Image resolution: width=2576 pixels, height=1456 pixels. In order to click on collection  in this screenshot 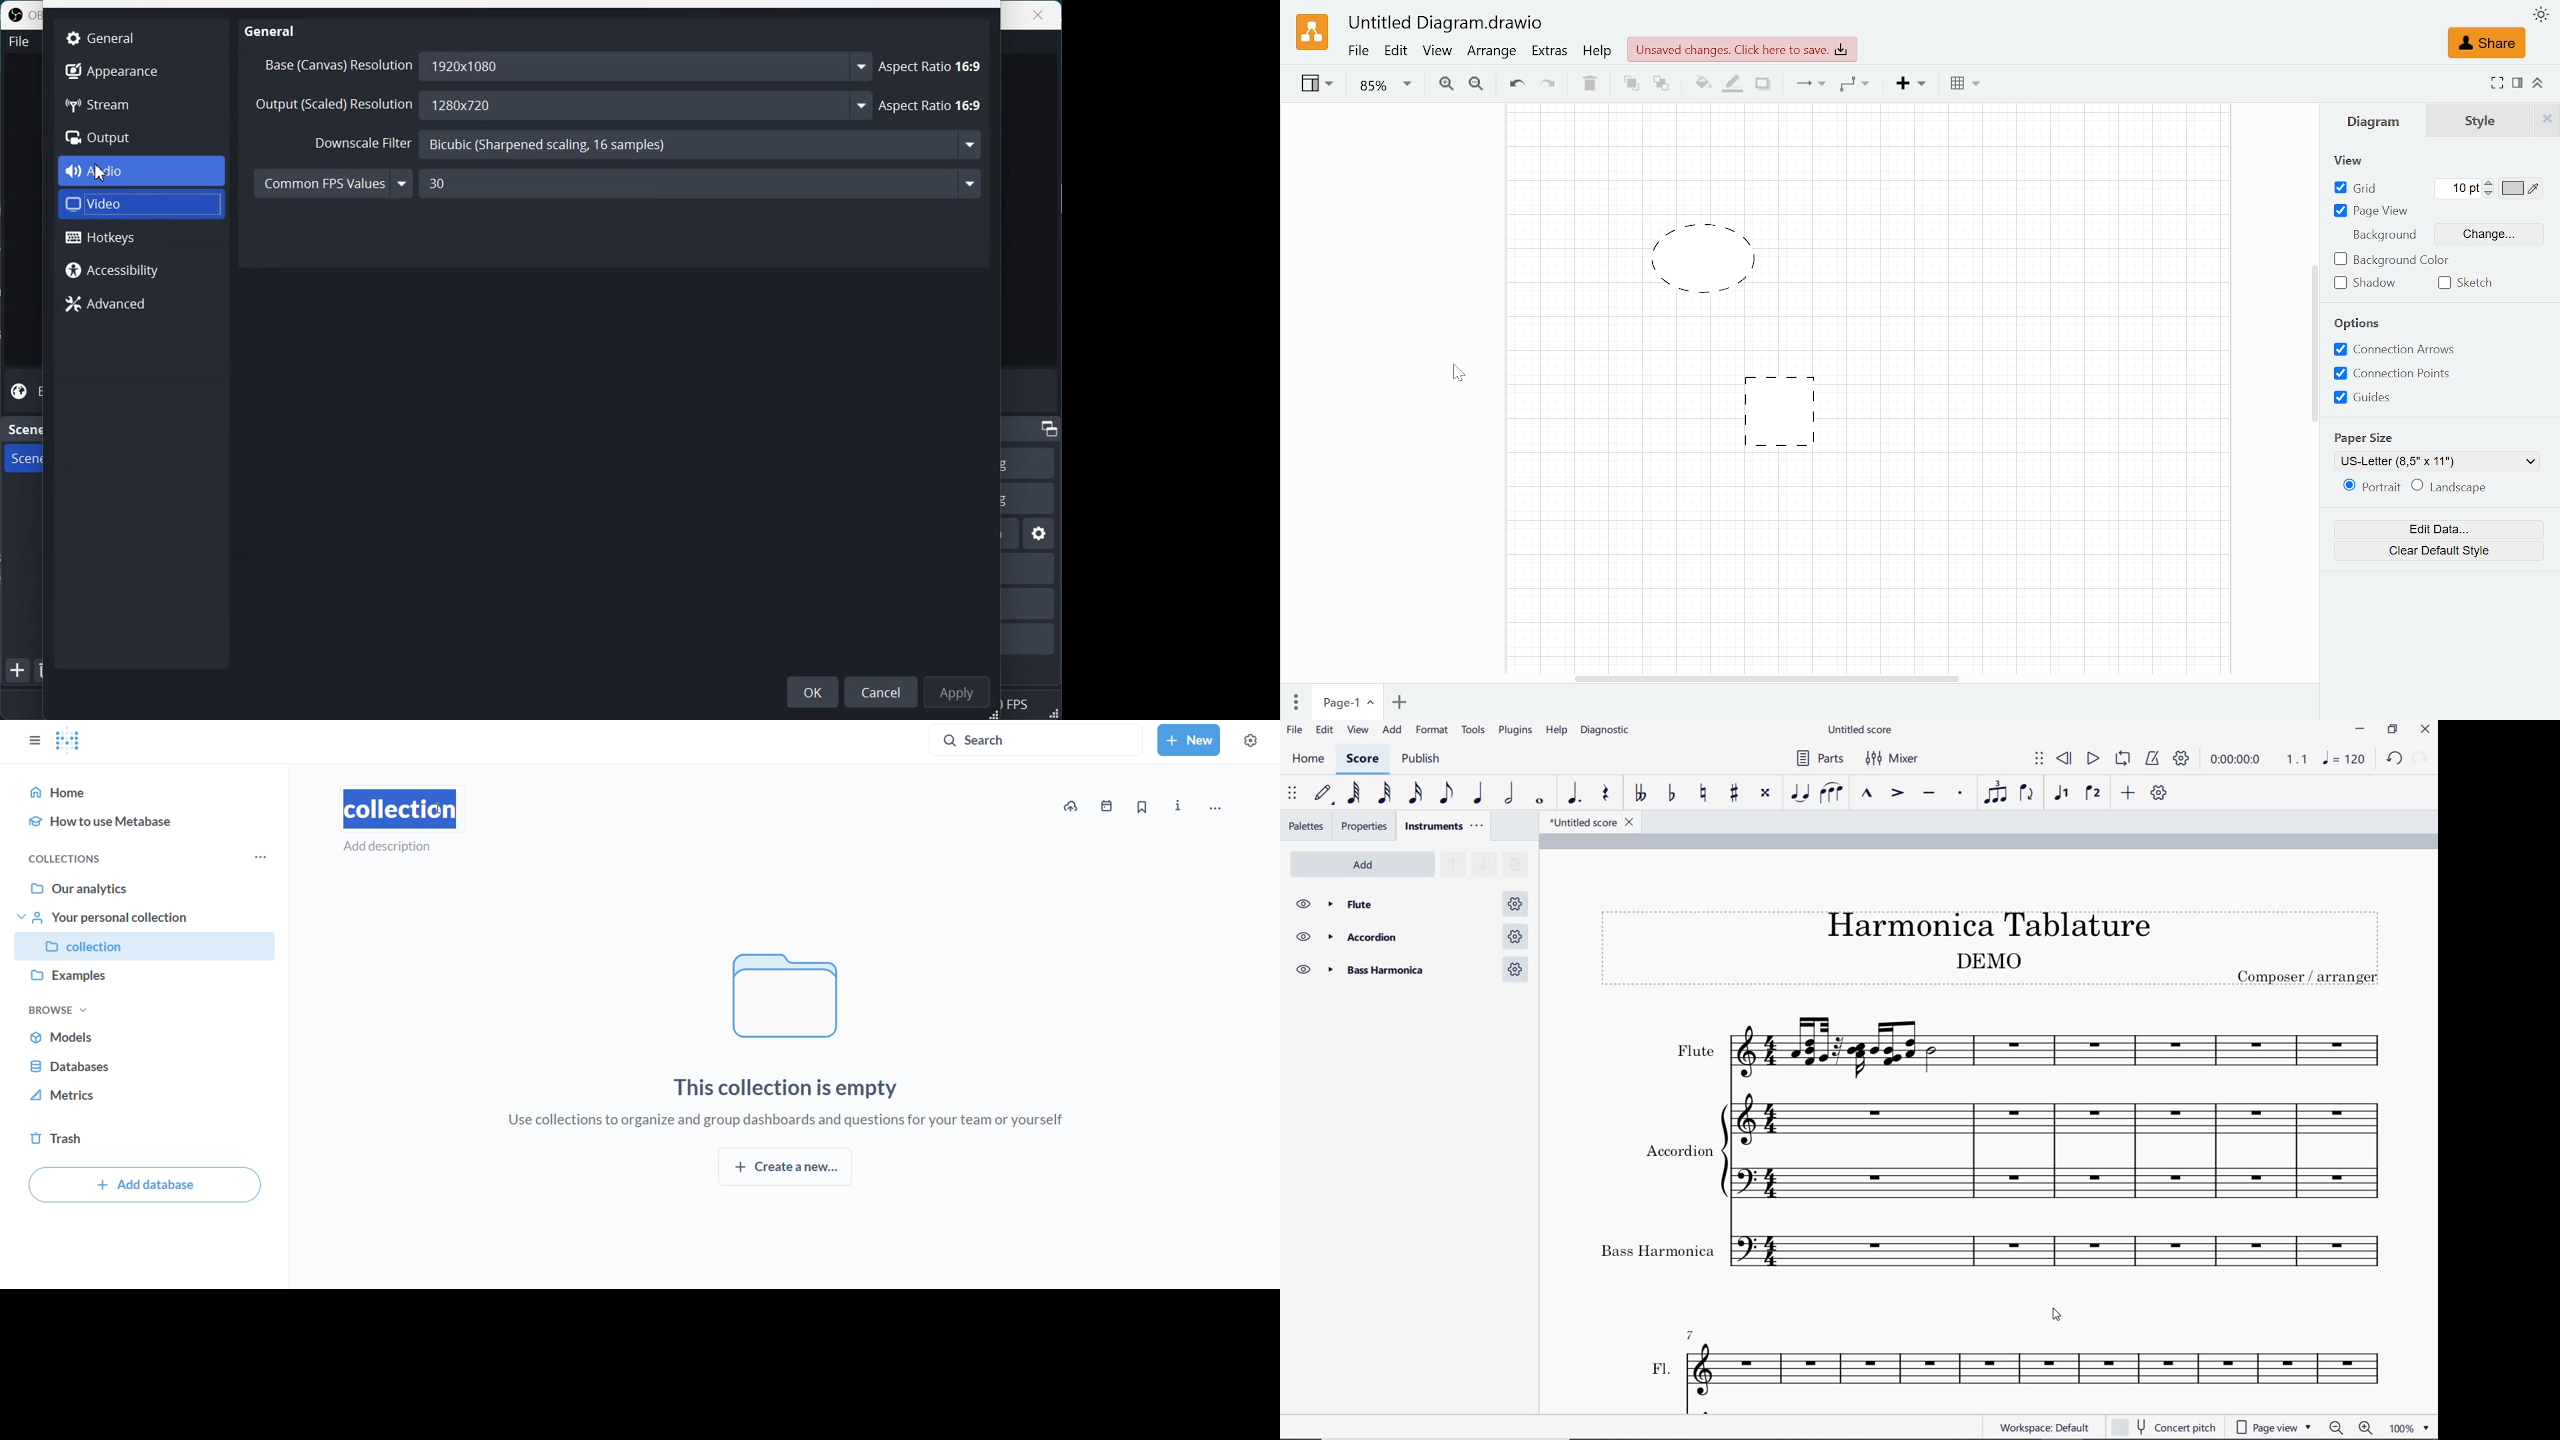, I will do `click(146, 947)`.